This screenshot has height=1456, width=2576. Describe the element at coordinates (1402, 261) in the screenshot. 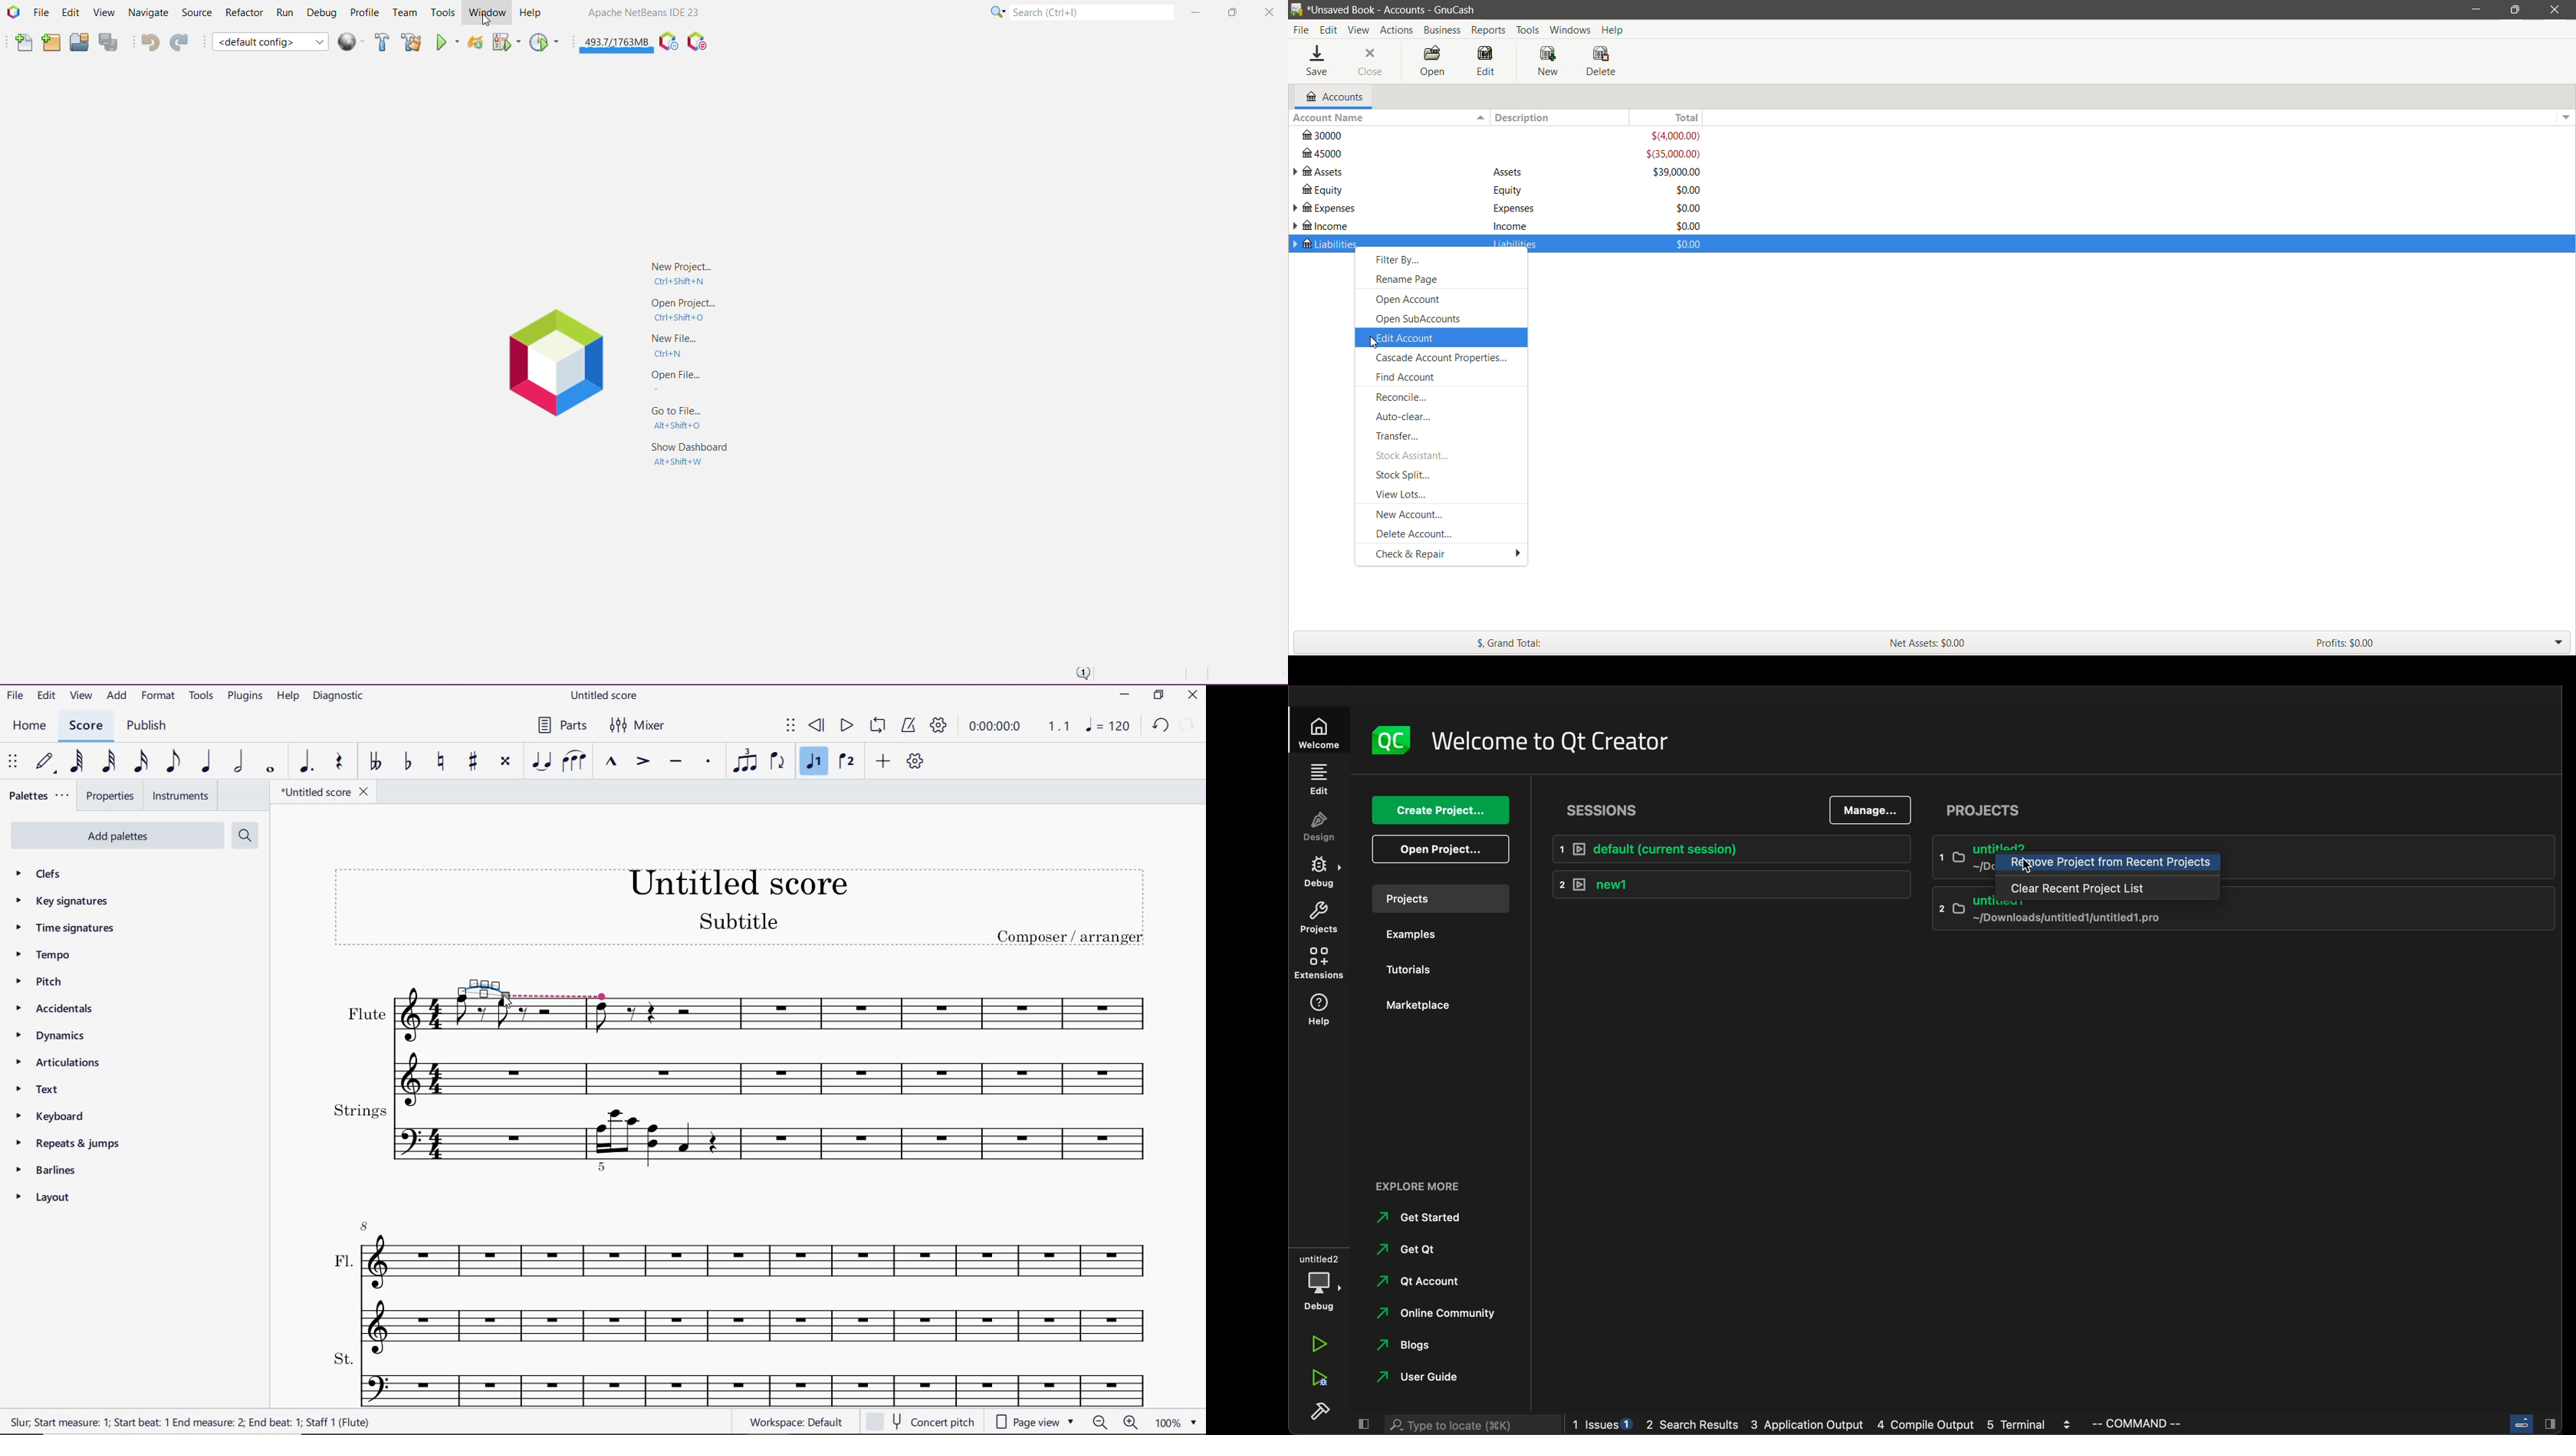

I see `Filter By` at that location.